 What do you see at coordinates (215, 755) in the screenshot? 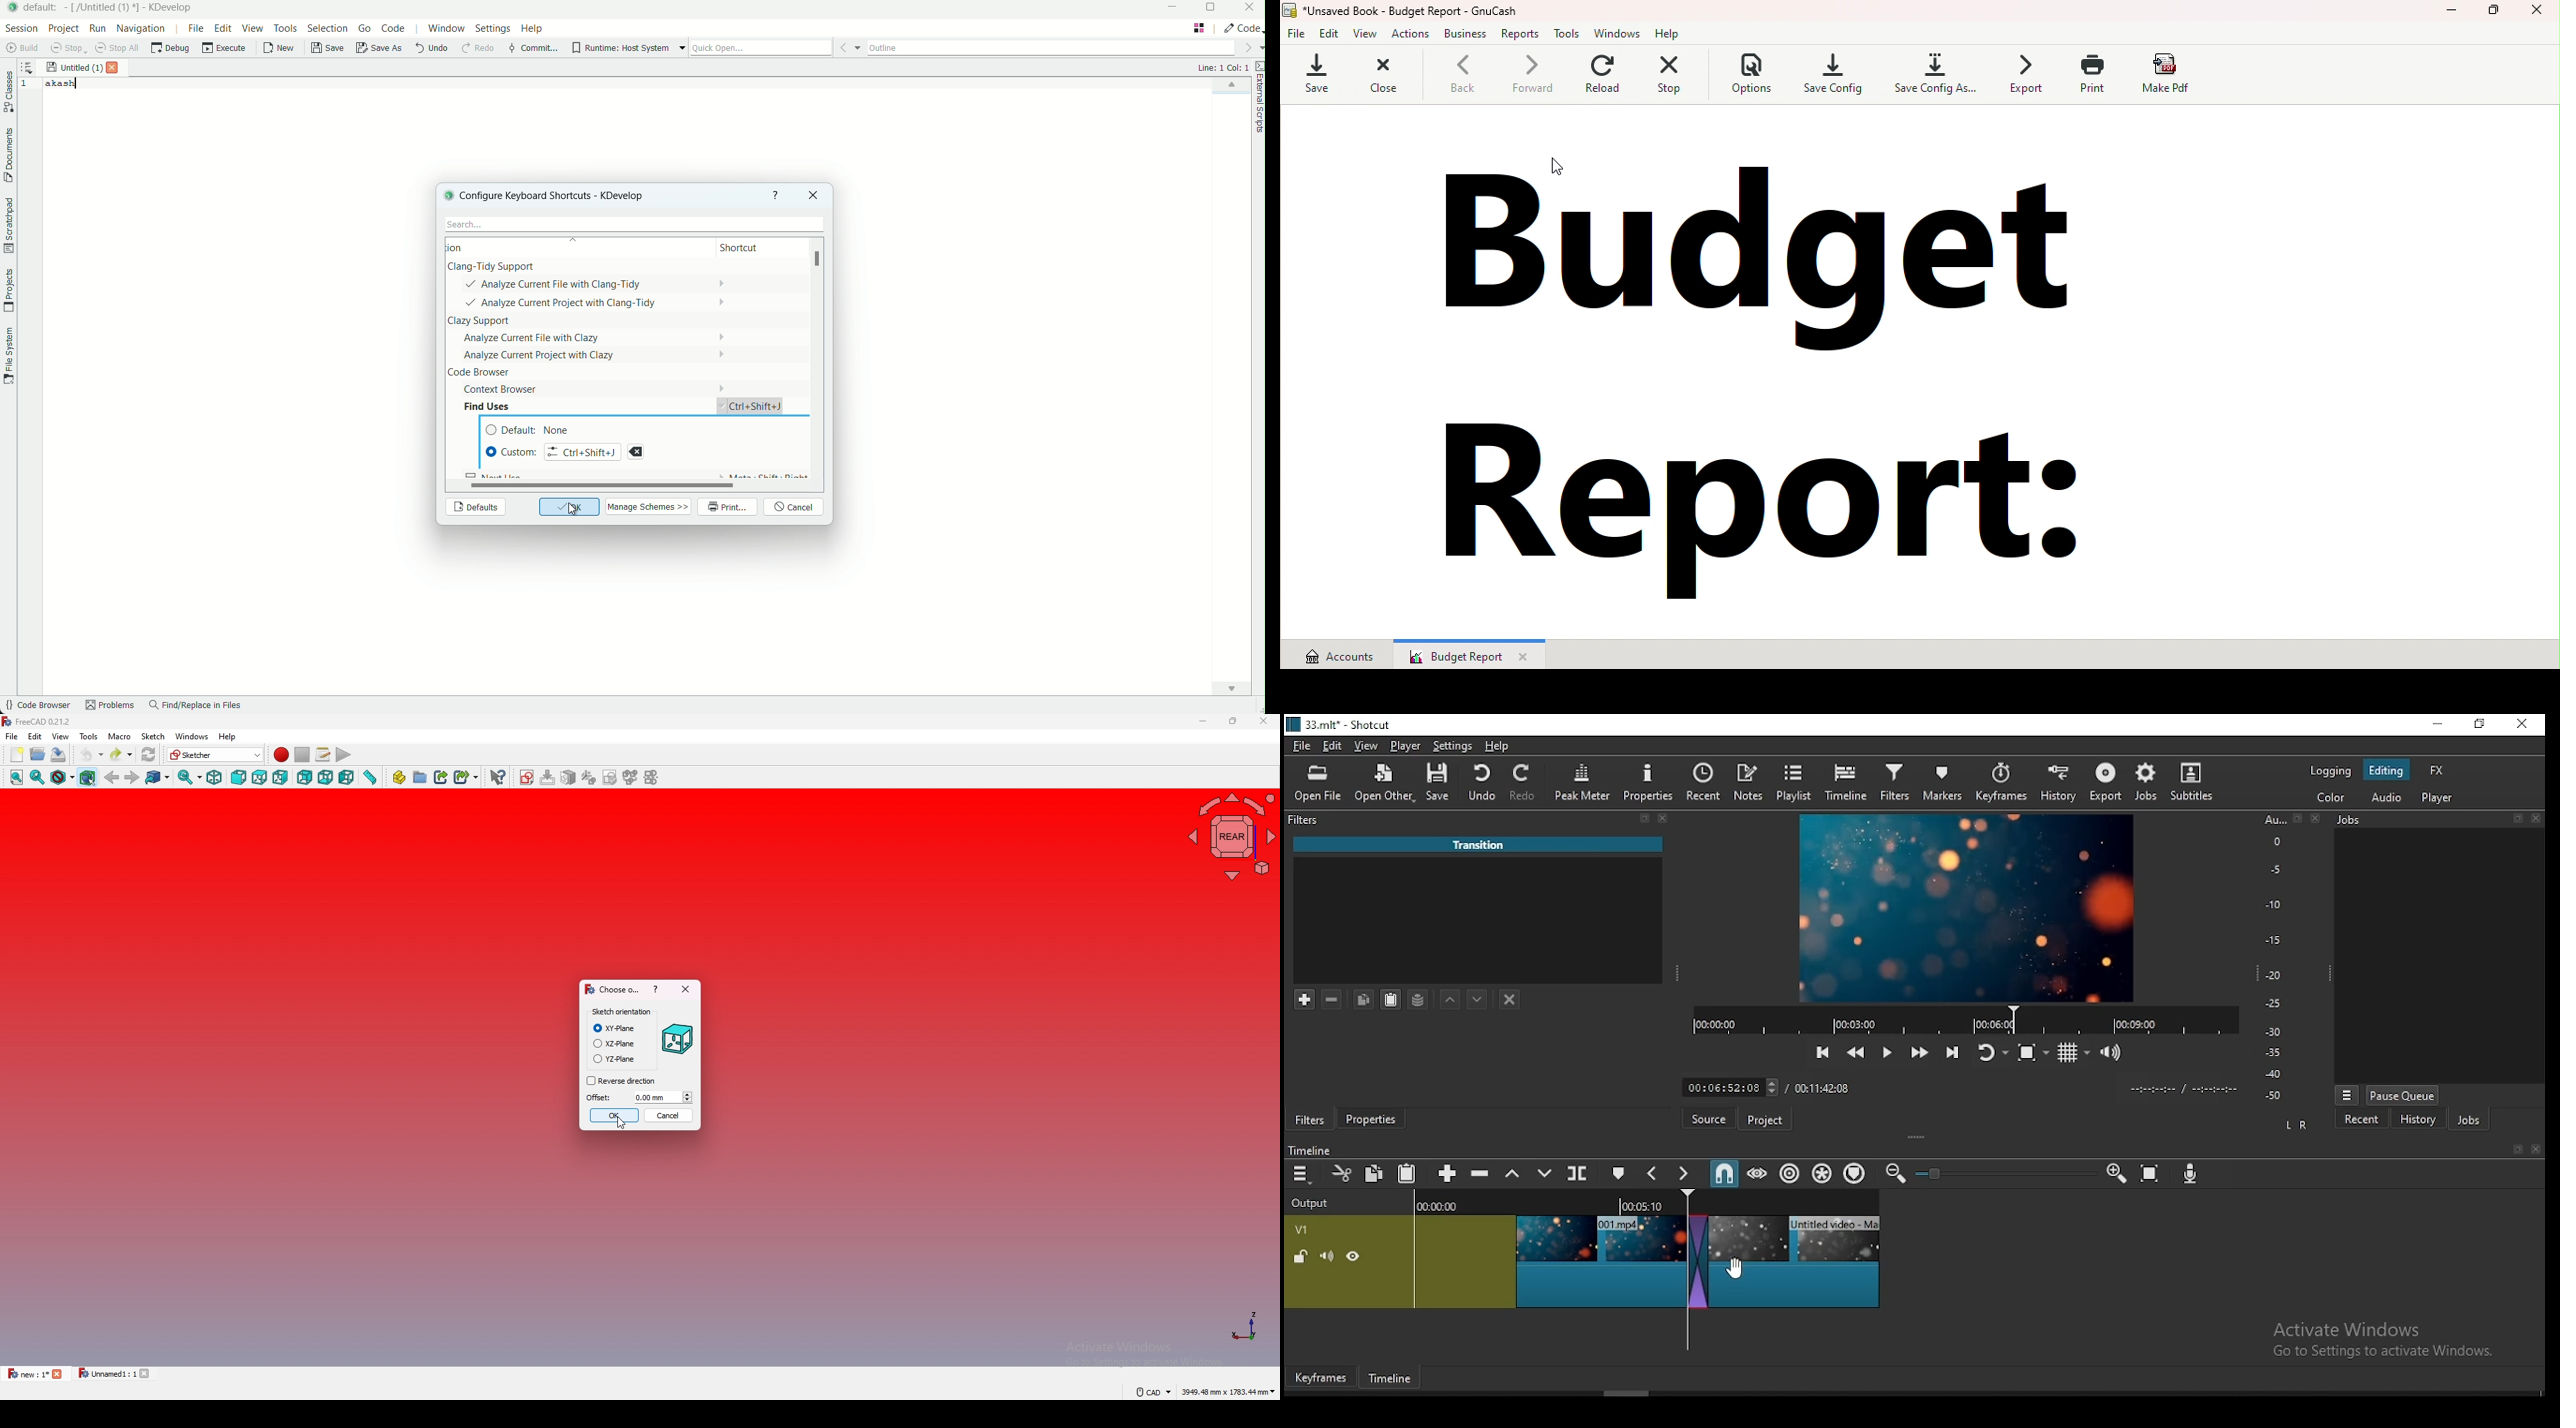
I see `Sketcher` at bounding box center [215, 755].